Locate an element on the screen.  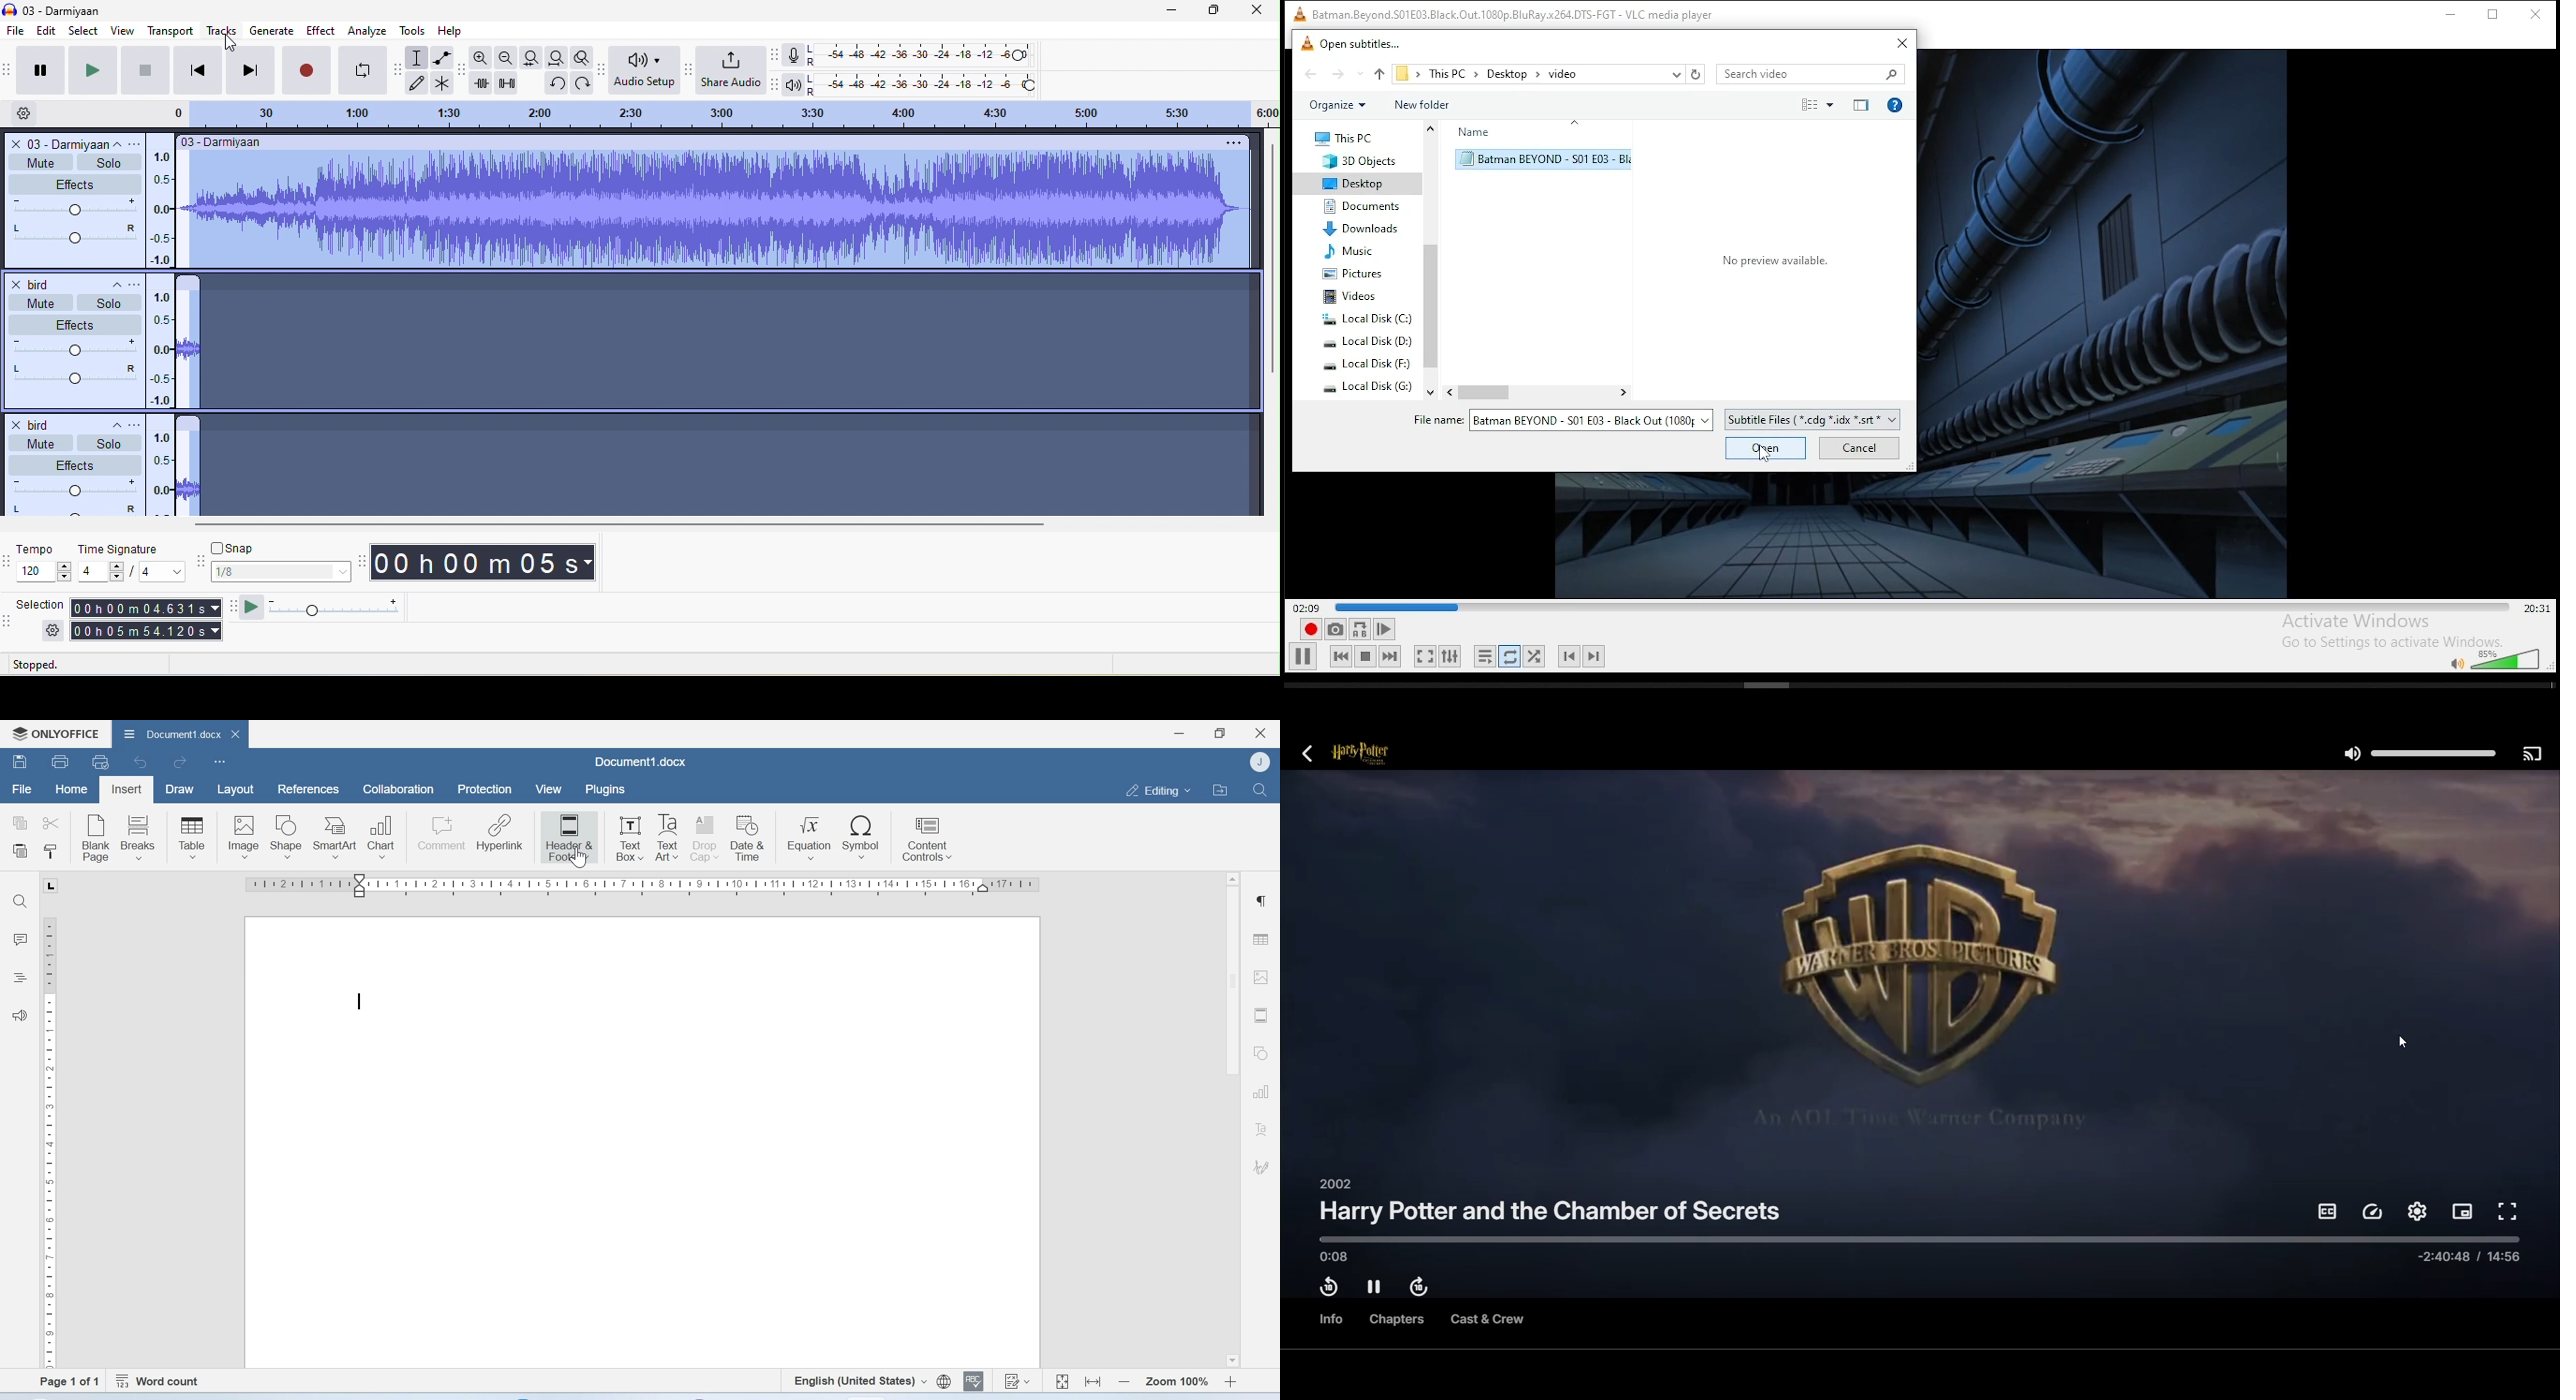
Scrollbar is located at coordinates (1229, 986).